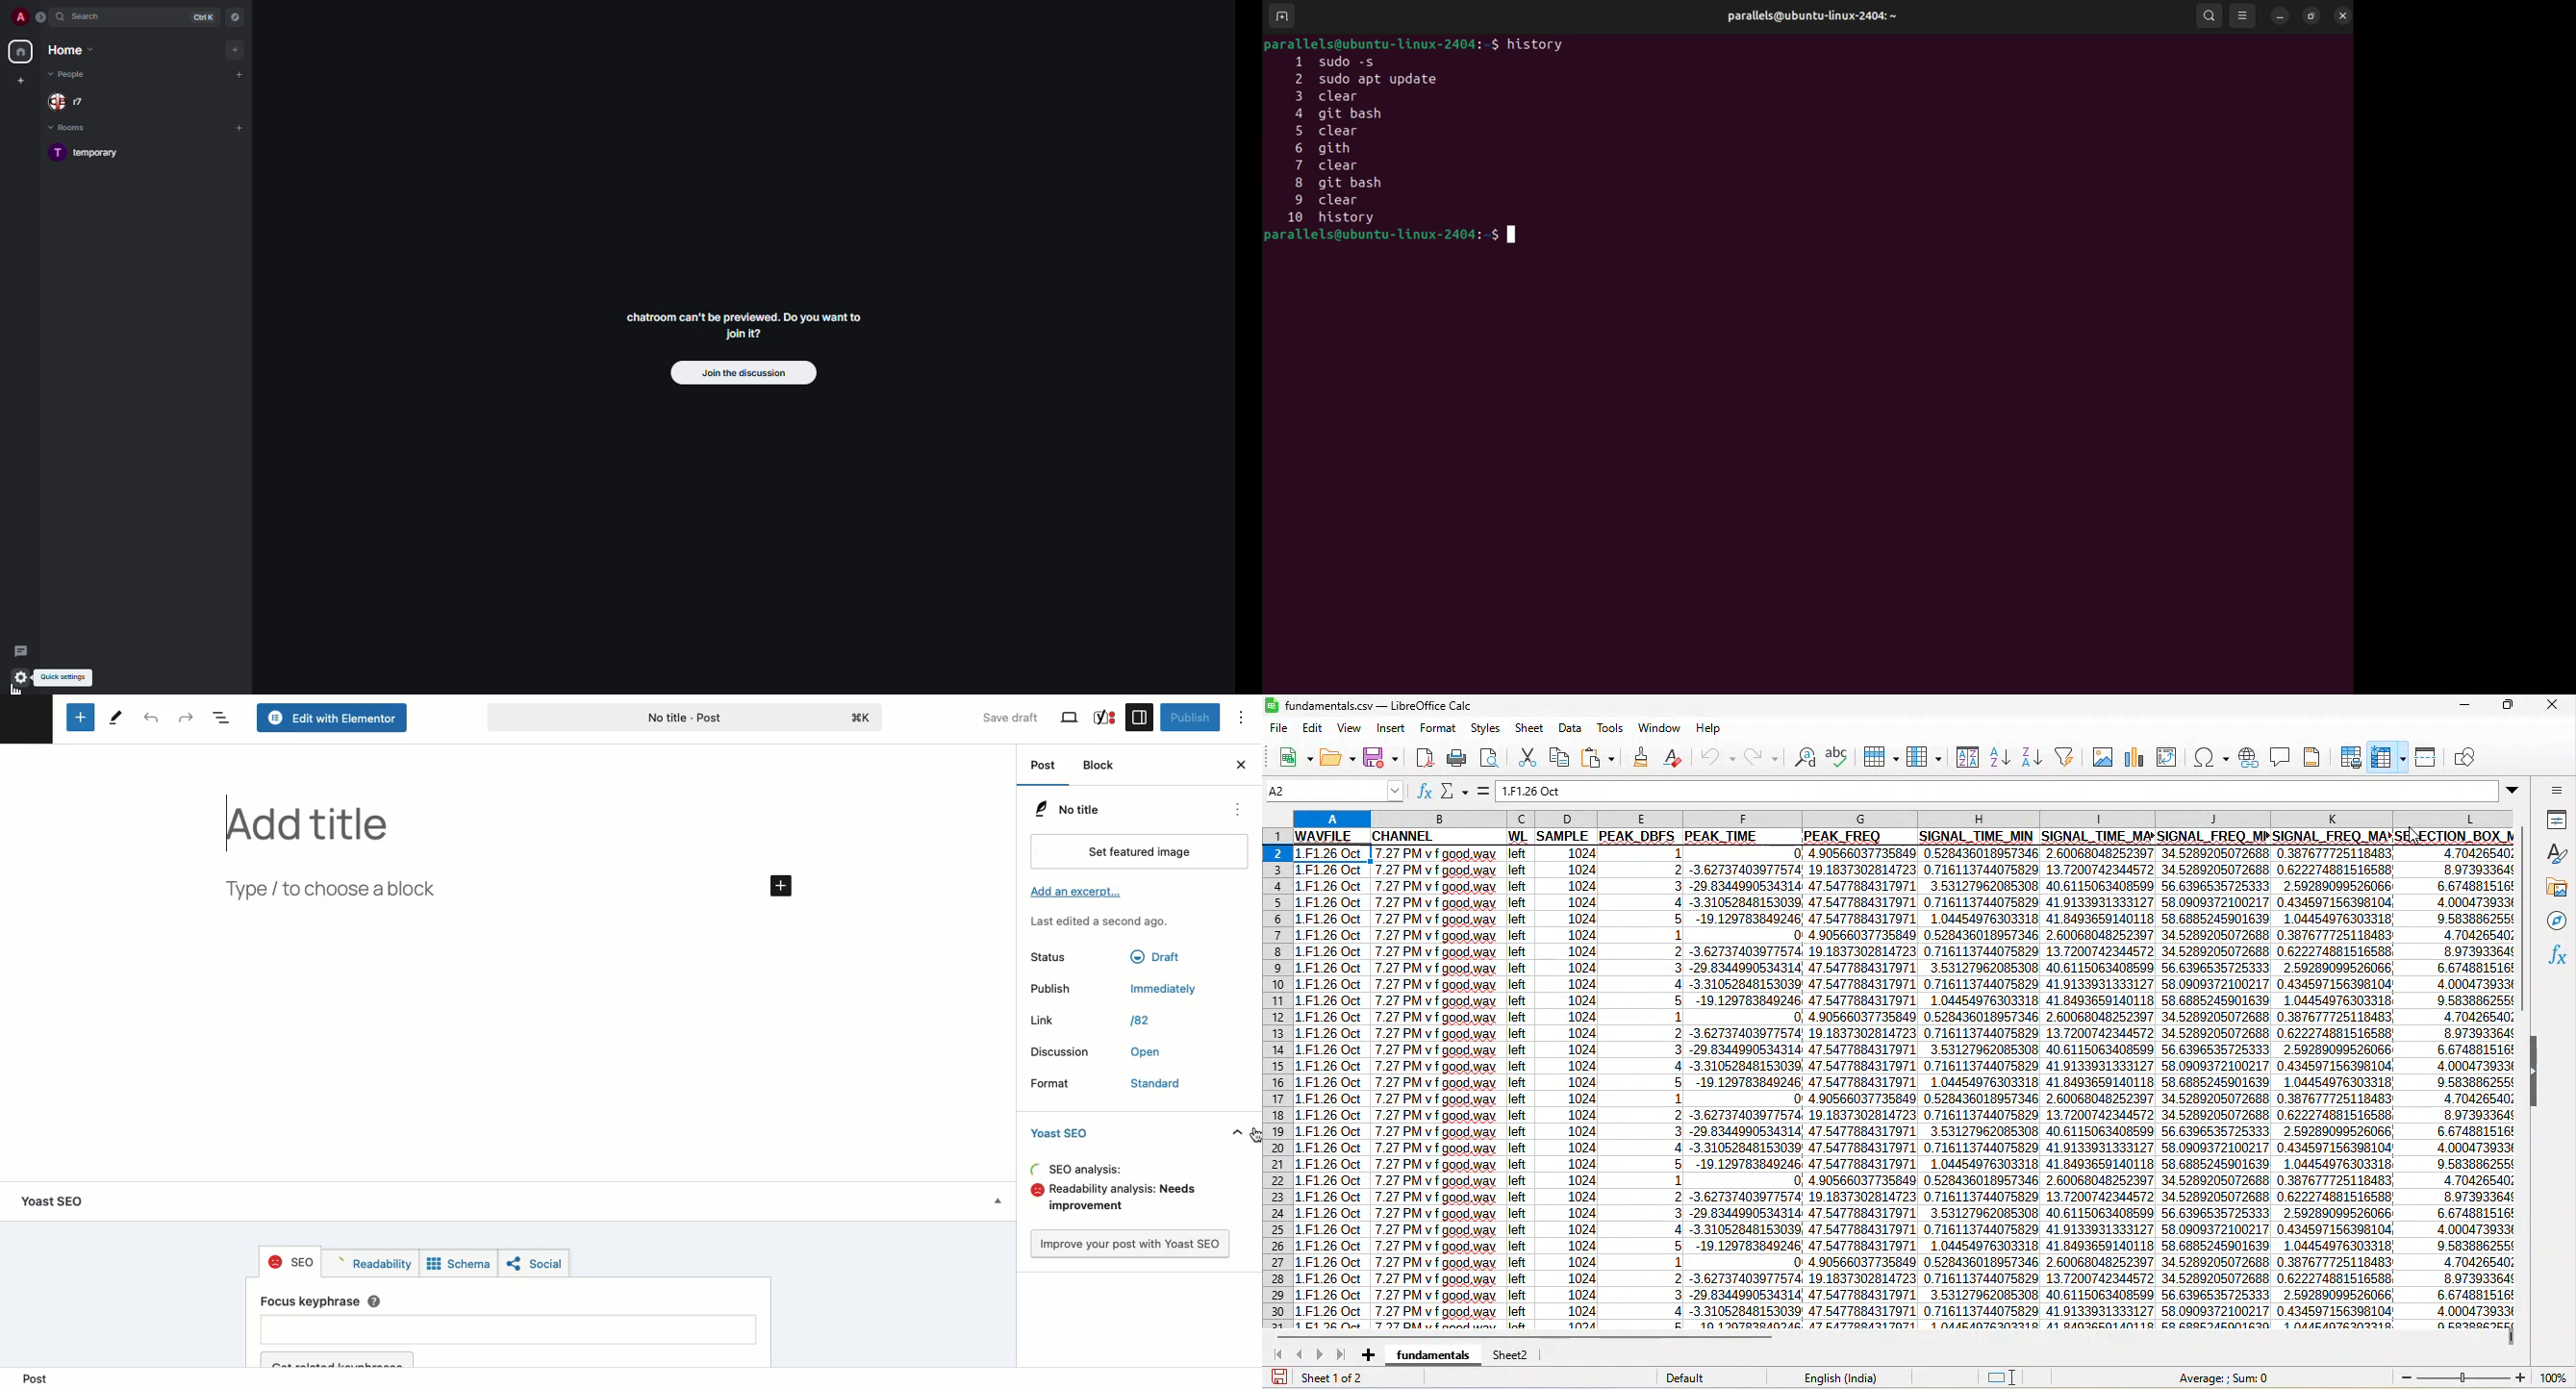 Image resolution: width=2576 pixels, height=1400 pixels. Describe the element at coordinates (1907, 1089) in the screenshot. I see `cell ranges` at that location.